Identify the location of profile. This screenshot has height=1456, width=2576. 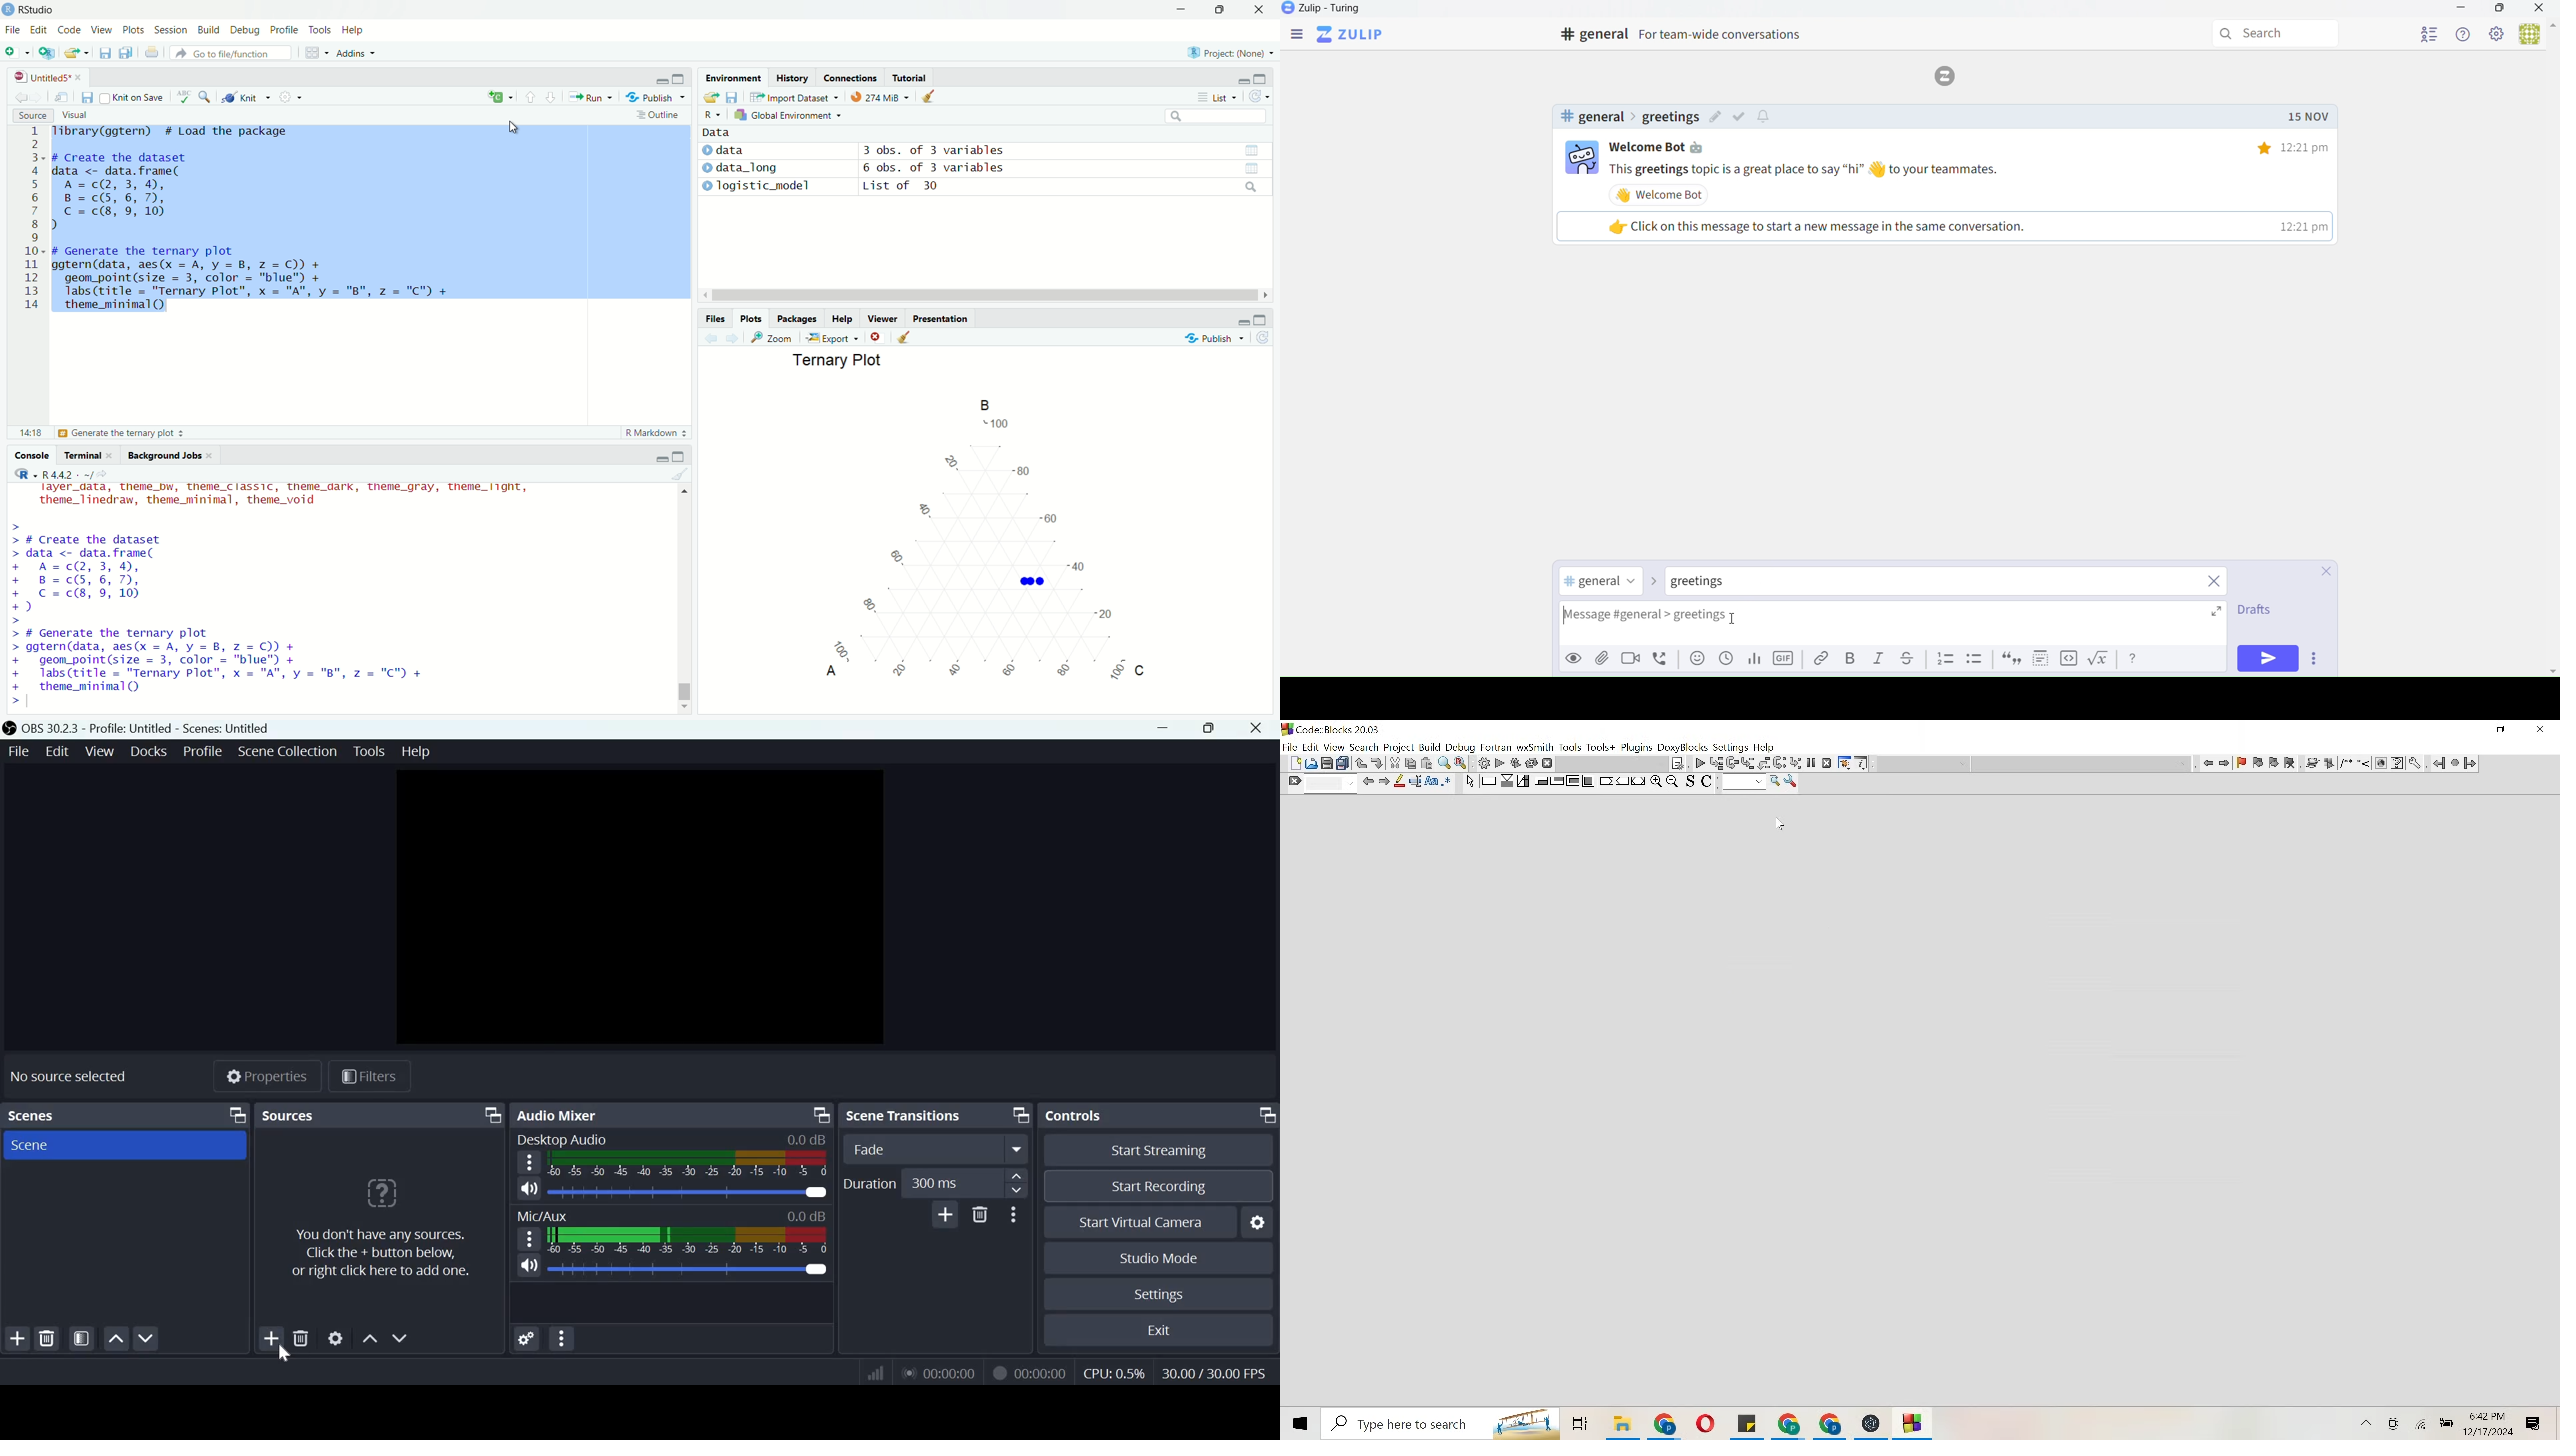
(204, 749).